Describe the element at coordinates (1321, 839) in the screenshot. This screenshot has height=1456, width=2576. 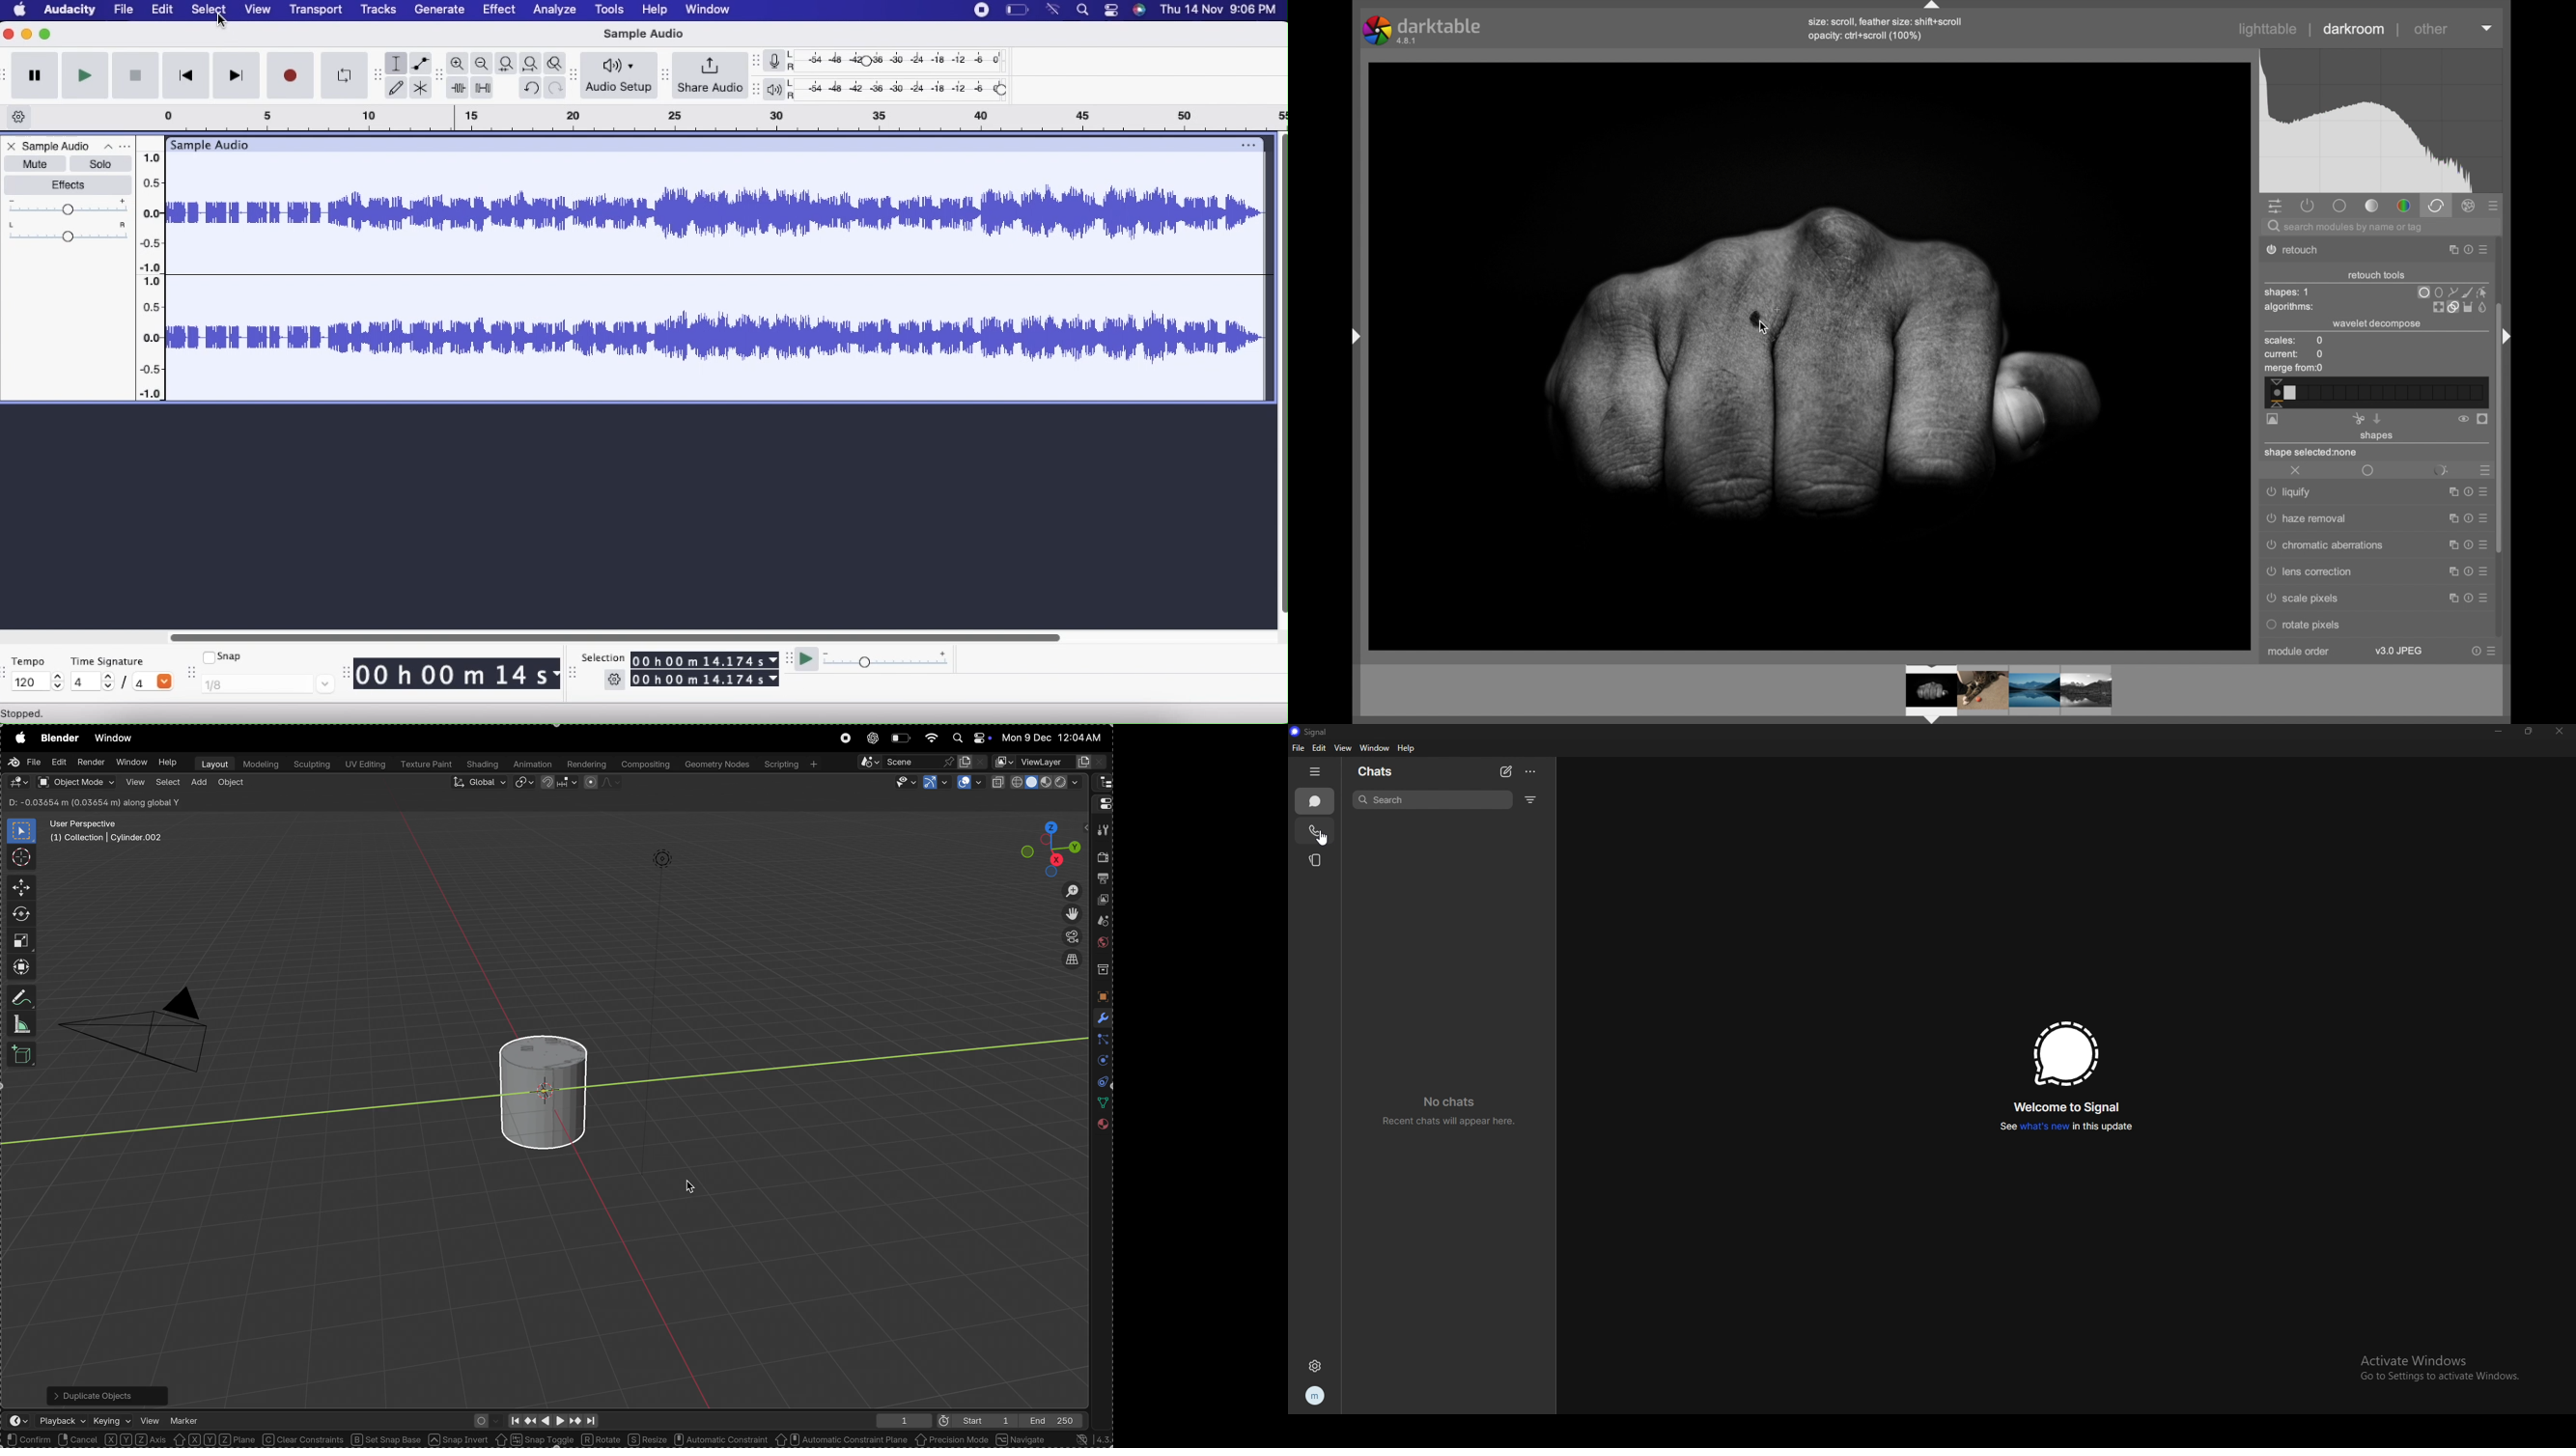
I see `cursor` at that location.